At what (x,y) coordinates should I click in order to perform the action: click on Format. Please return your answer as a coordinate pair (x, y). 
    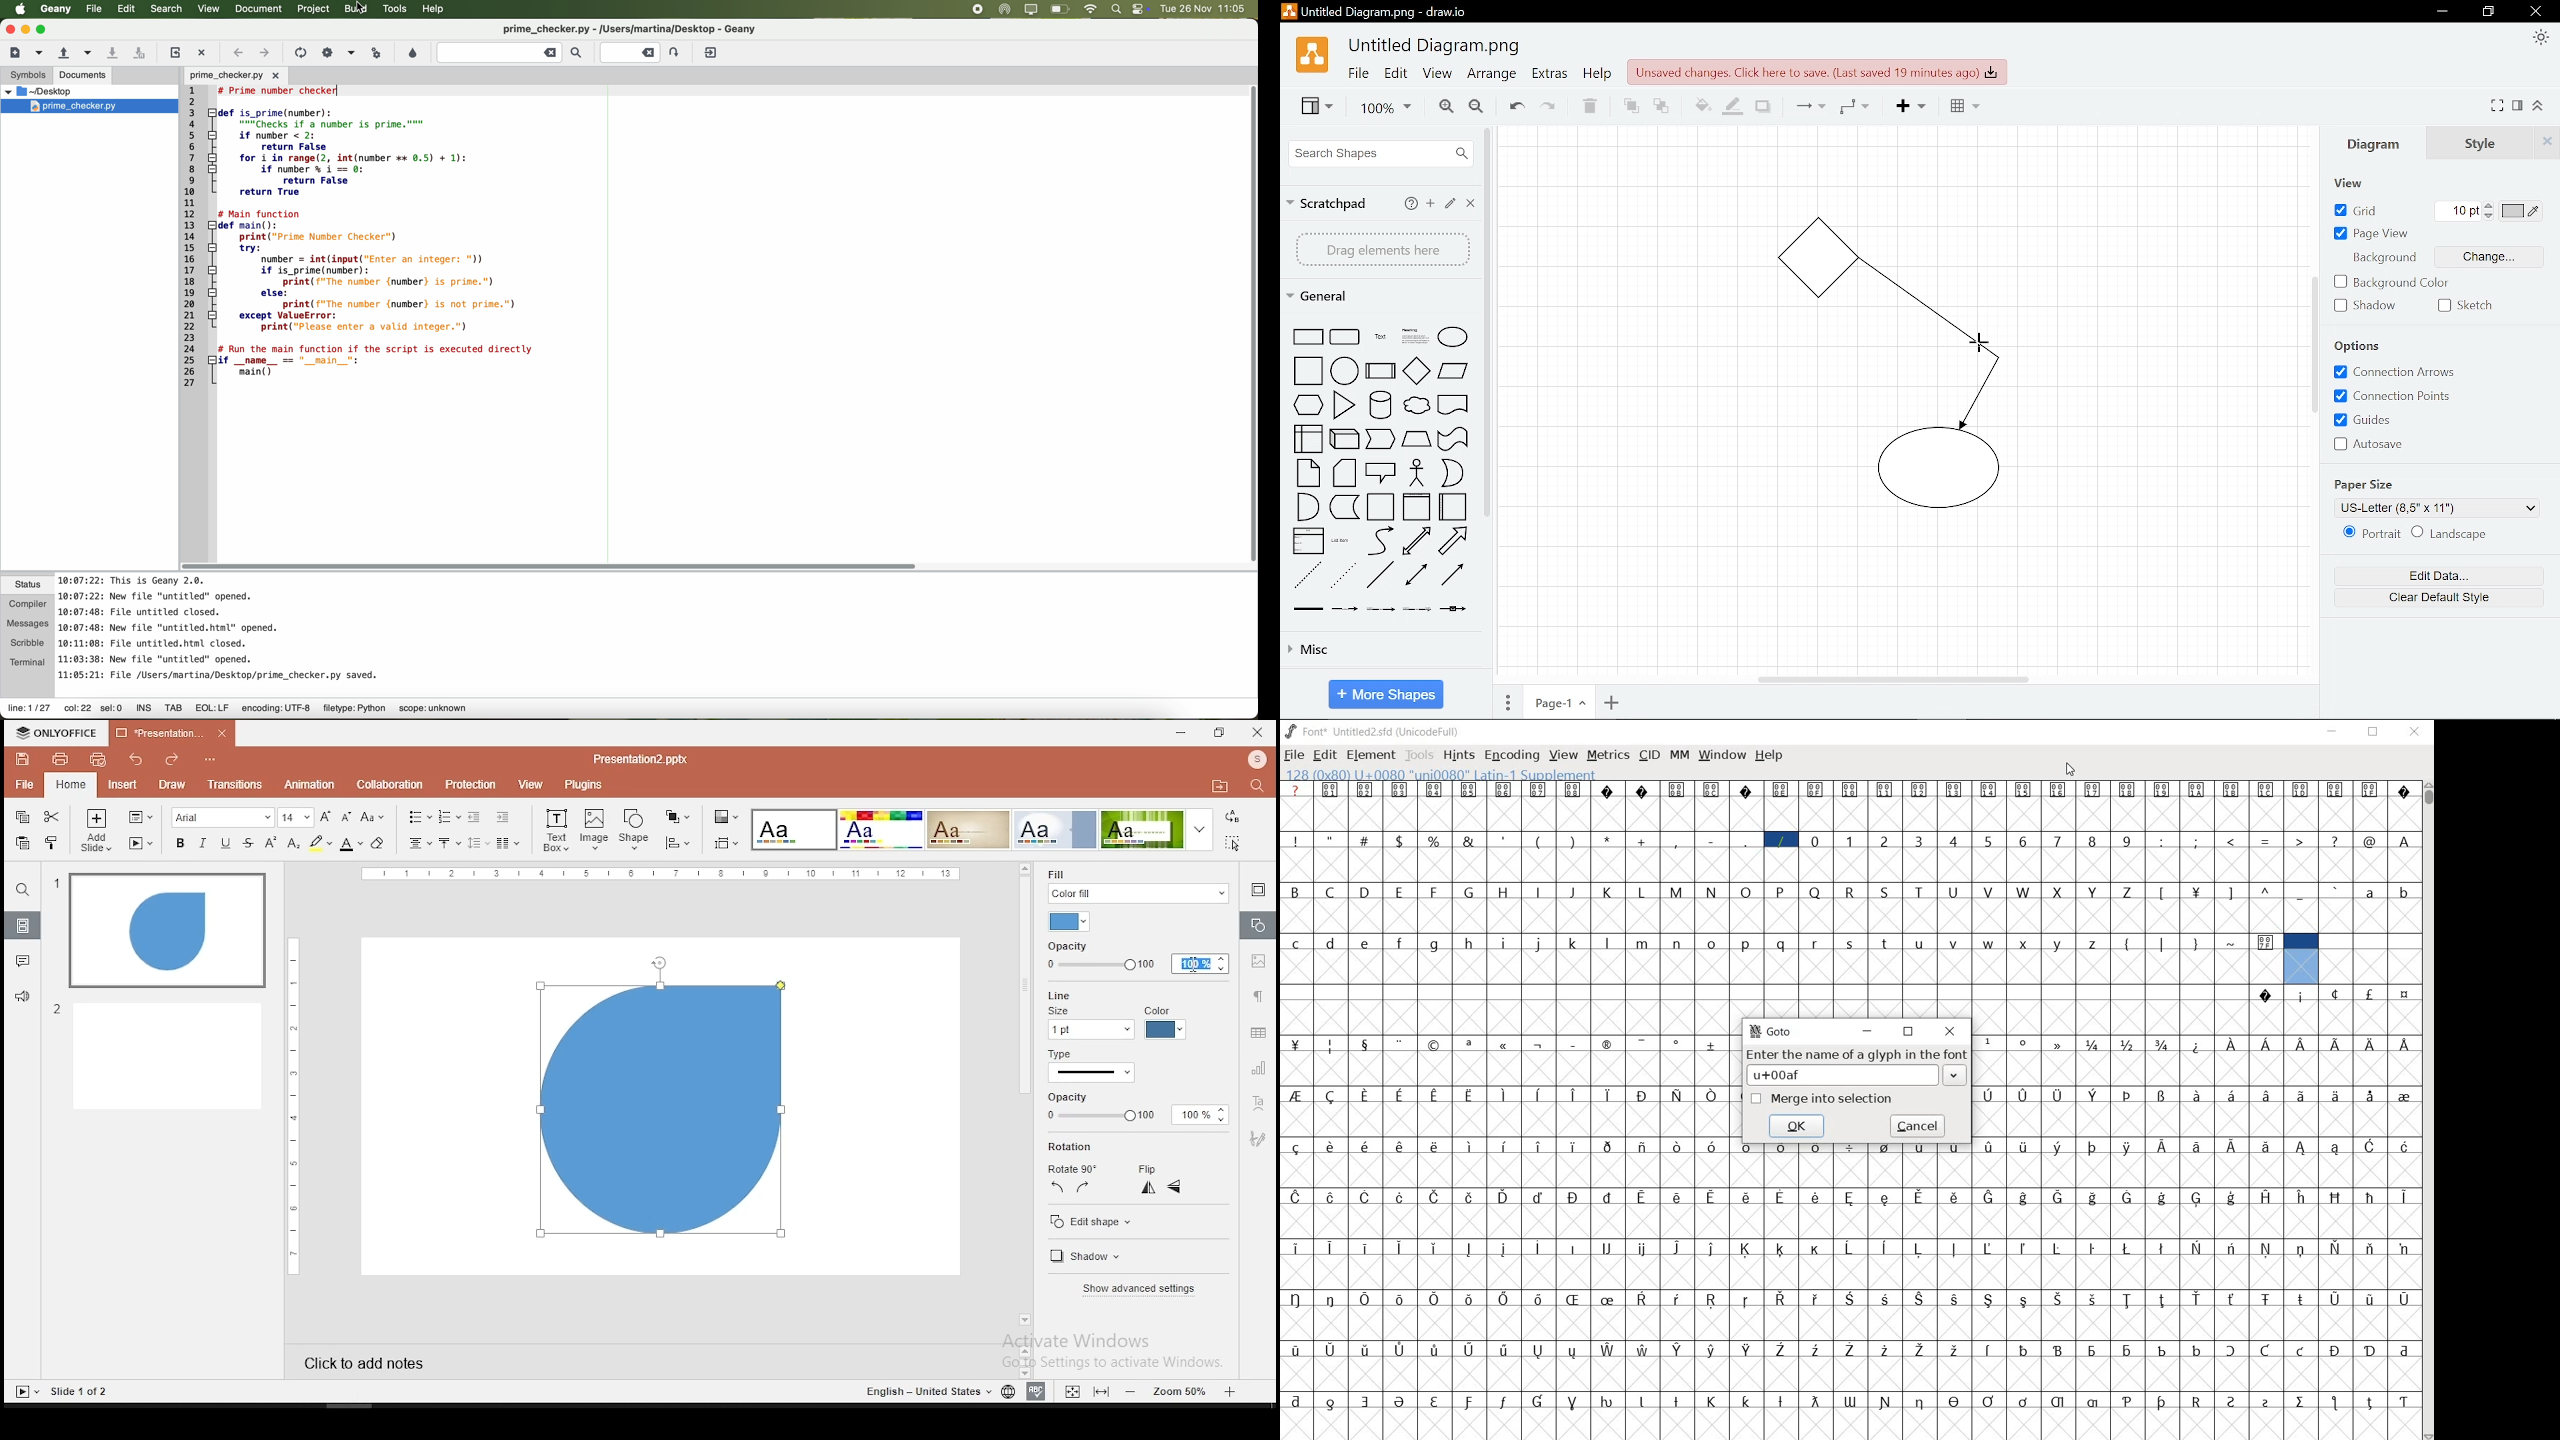
    Looking at the image, I should click on (2520, 105).